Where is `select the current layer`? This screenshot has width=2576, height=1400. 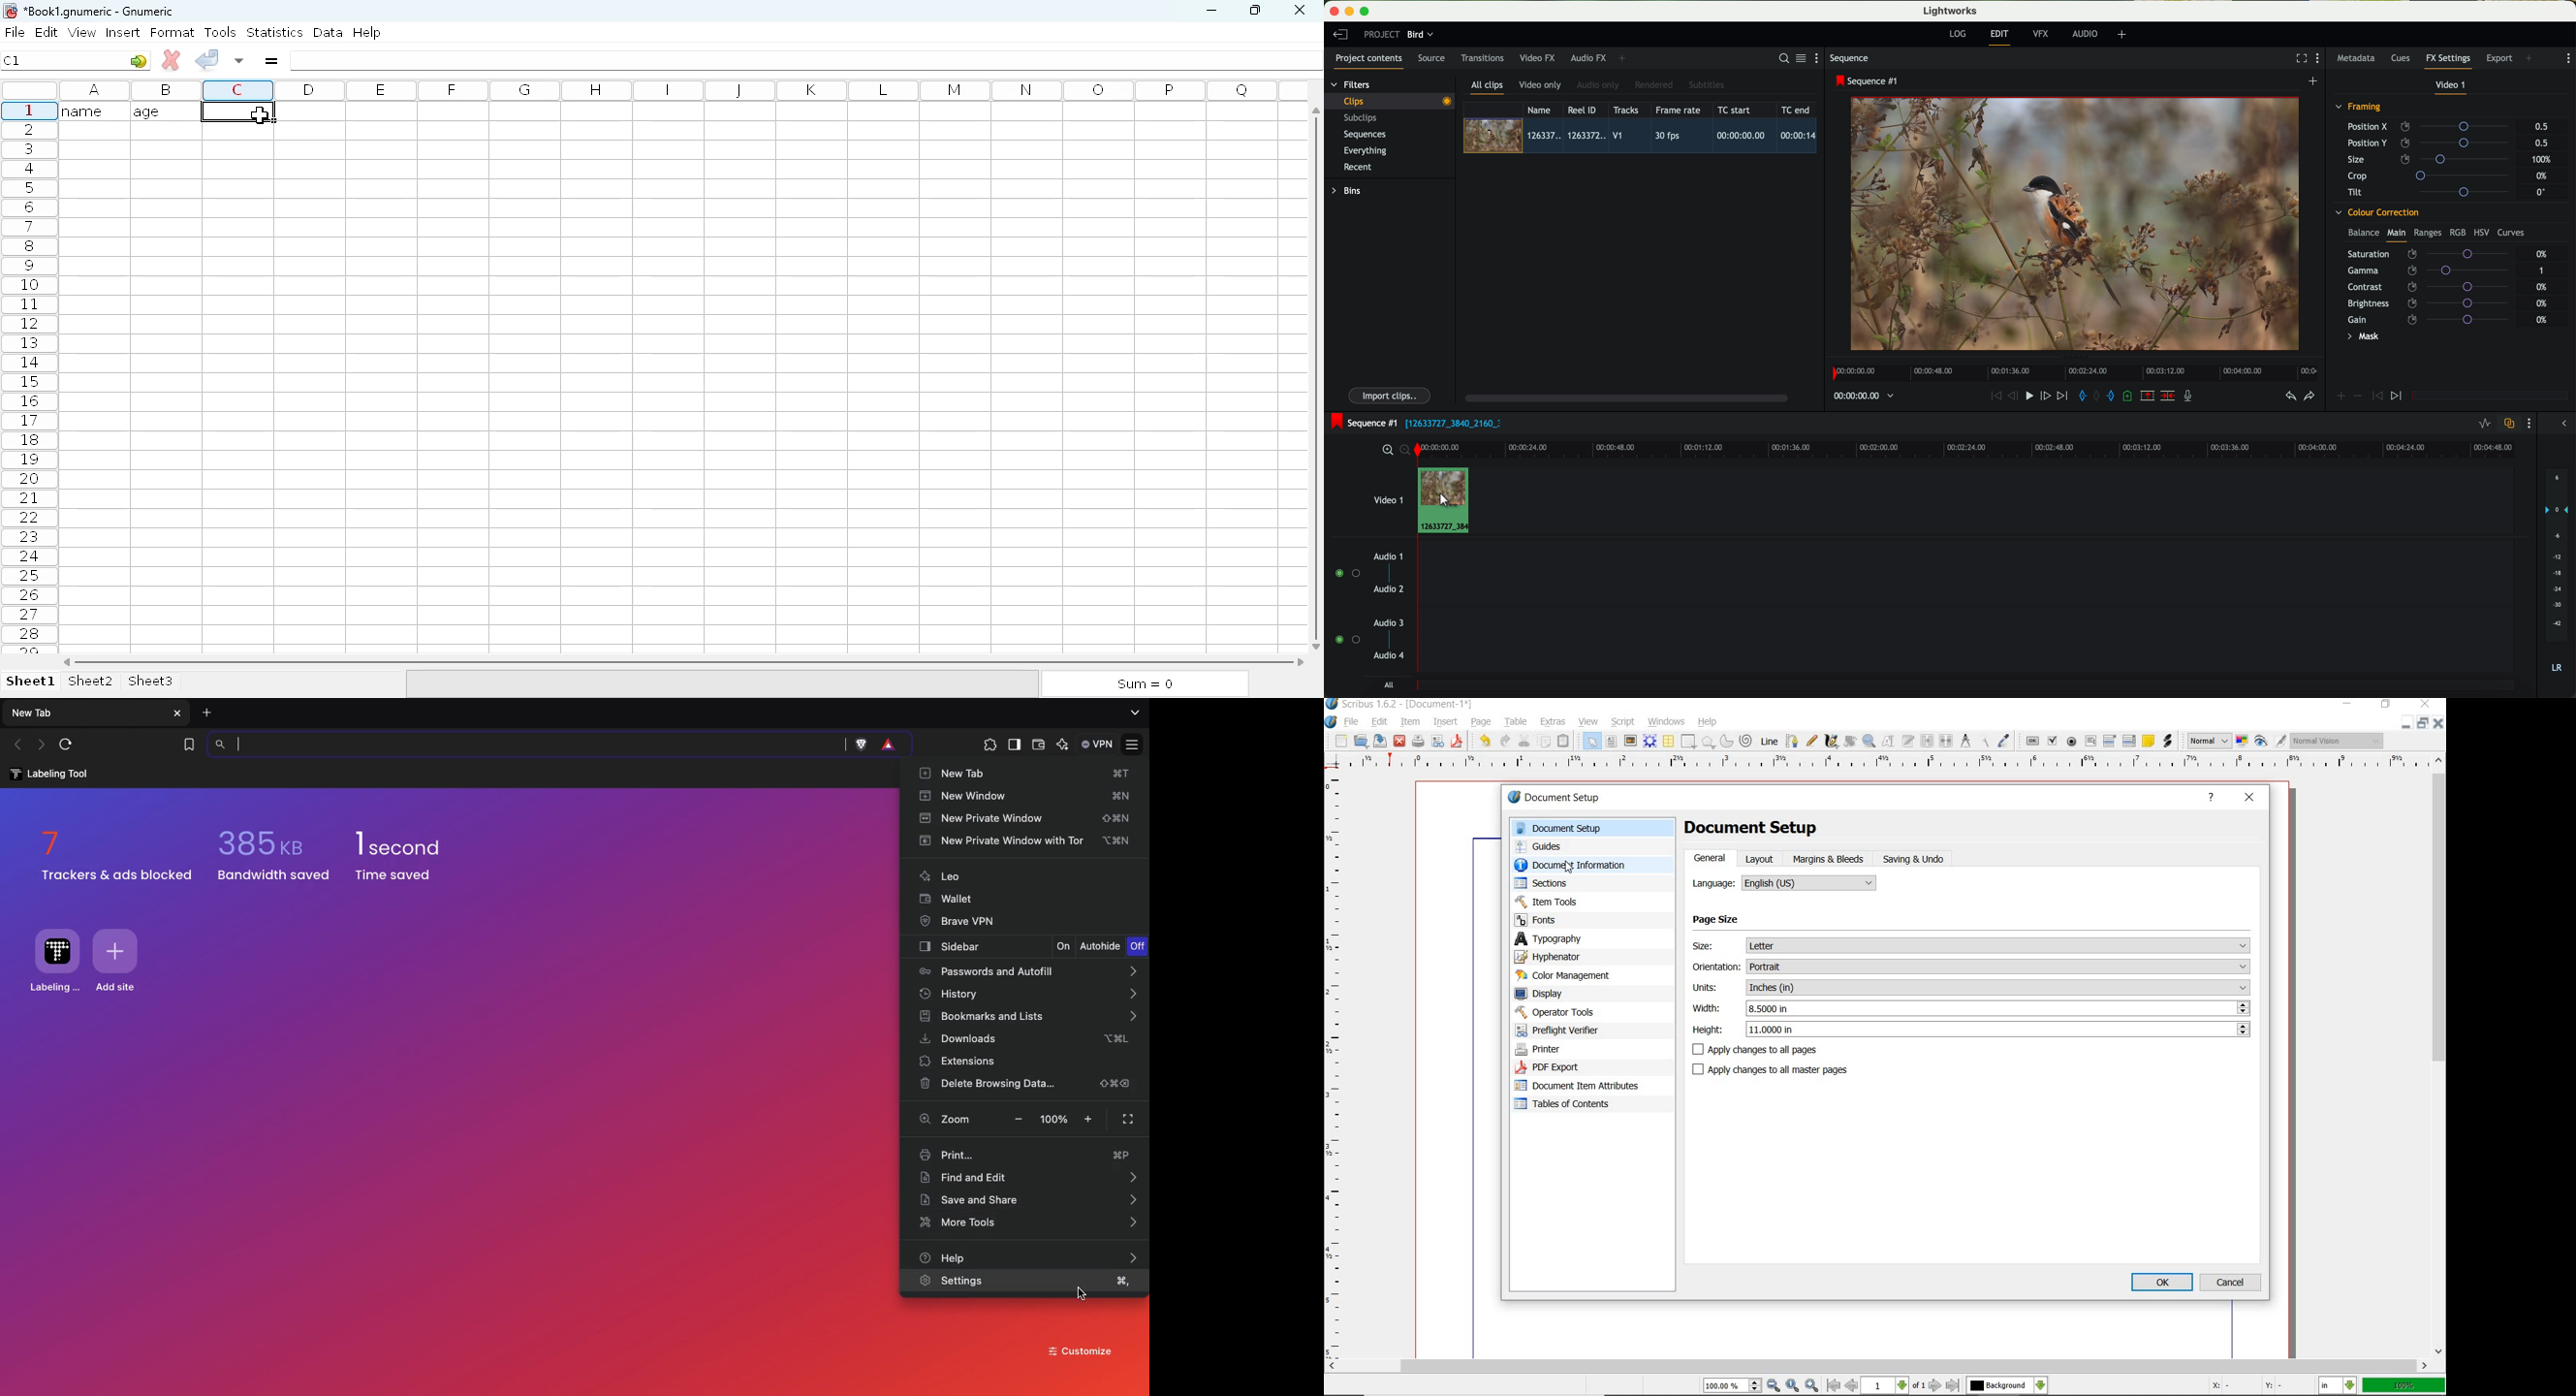 select the current layer is located at coordinates (2008, 1385).